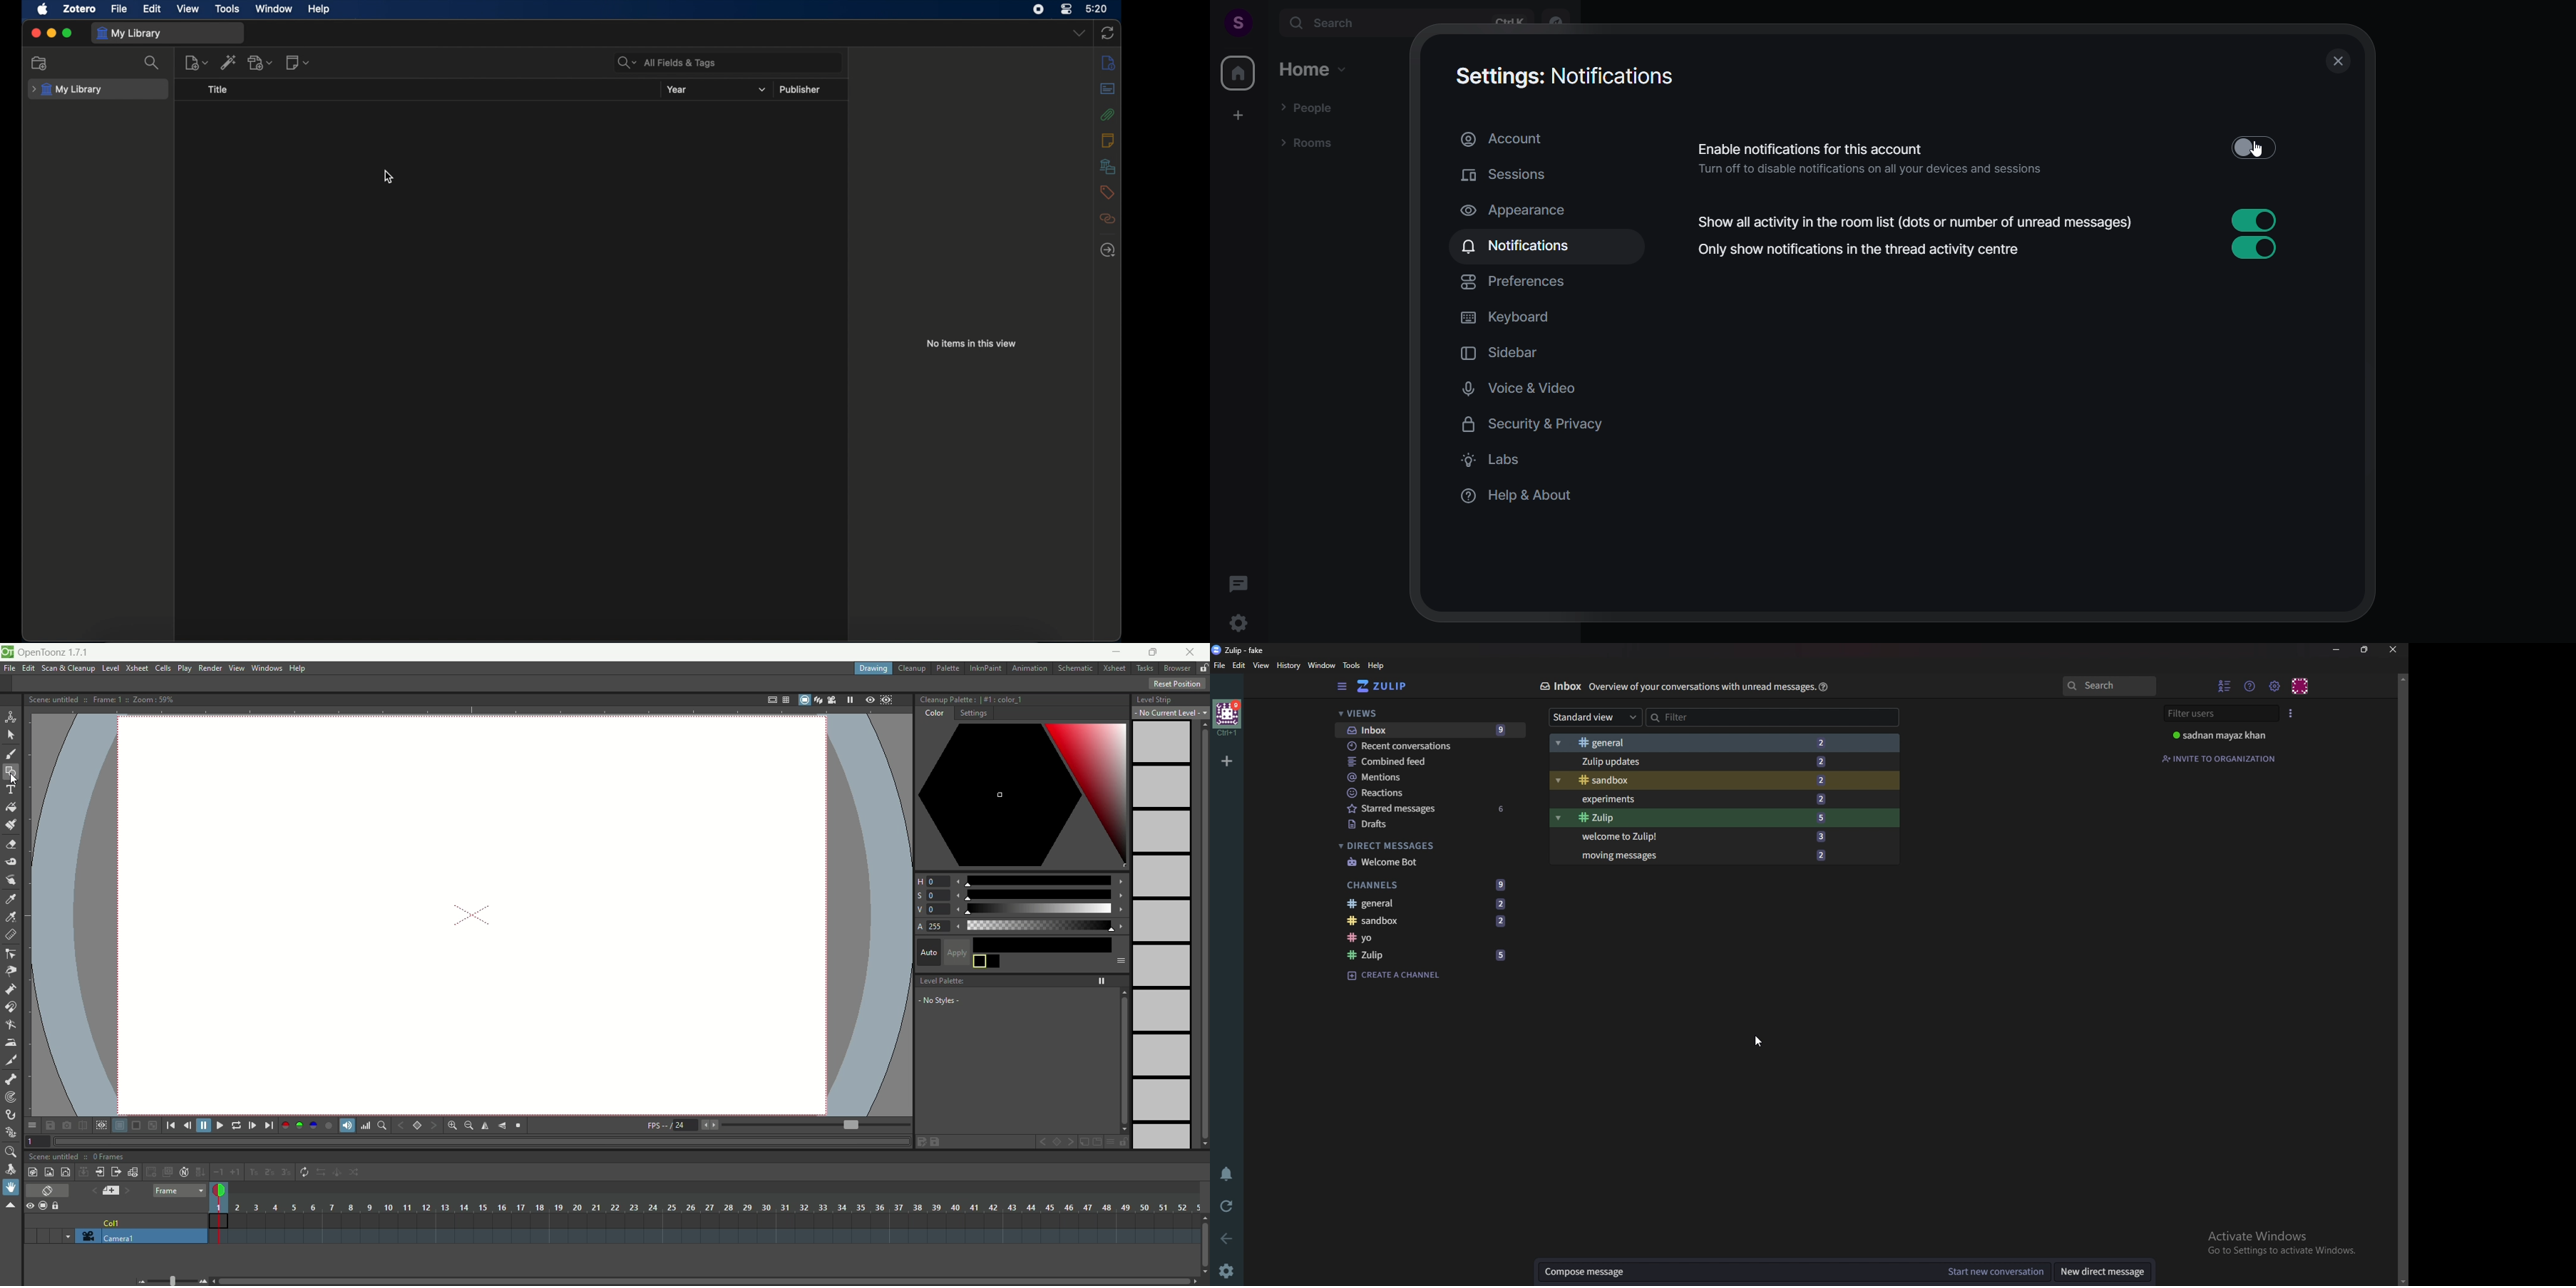 This screenshot has height=1288, width=2576. Describe the element at coordinates (73, 669) in the screenshot. I see `scan & cleanup` at that location.